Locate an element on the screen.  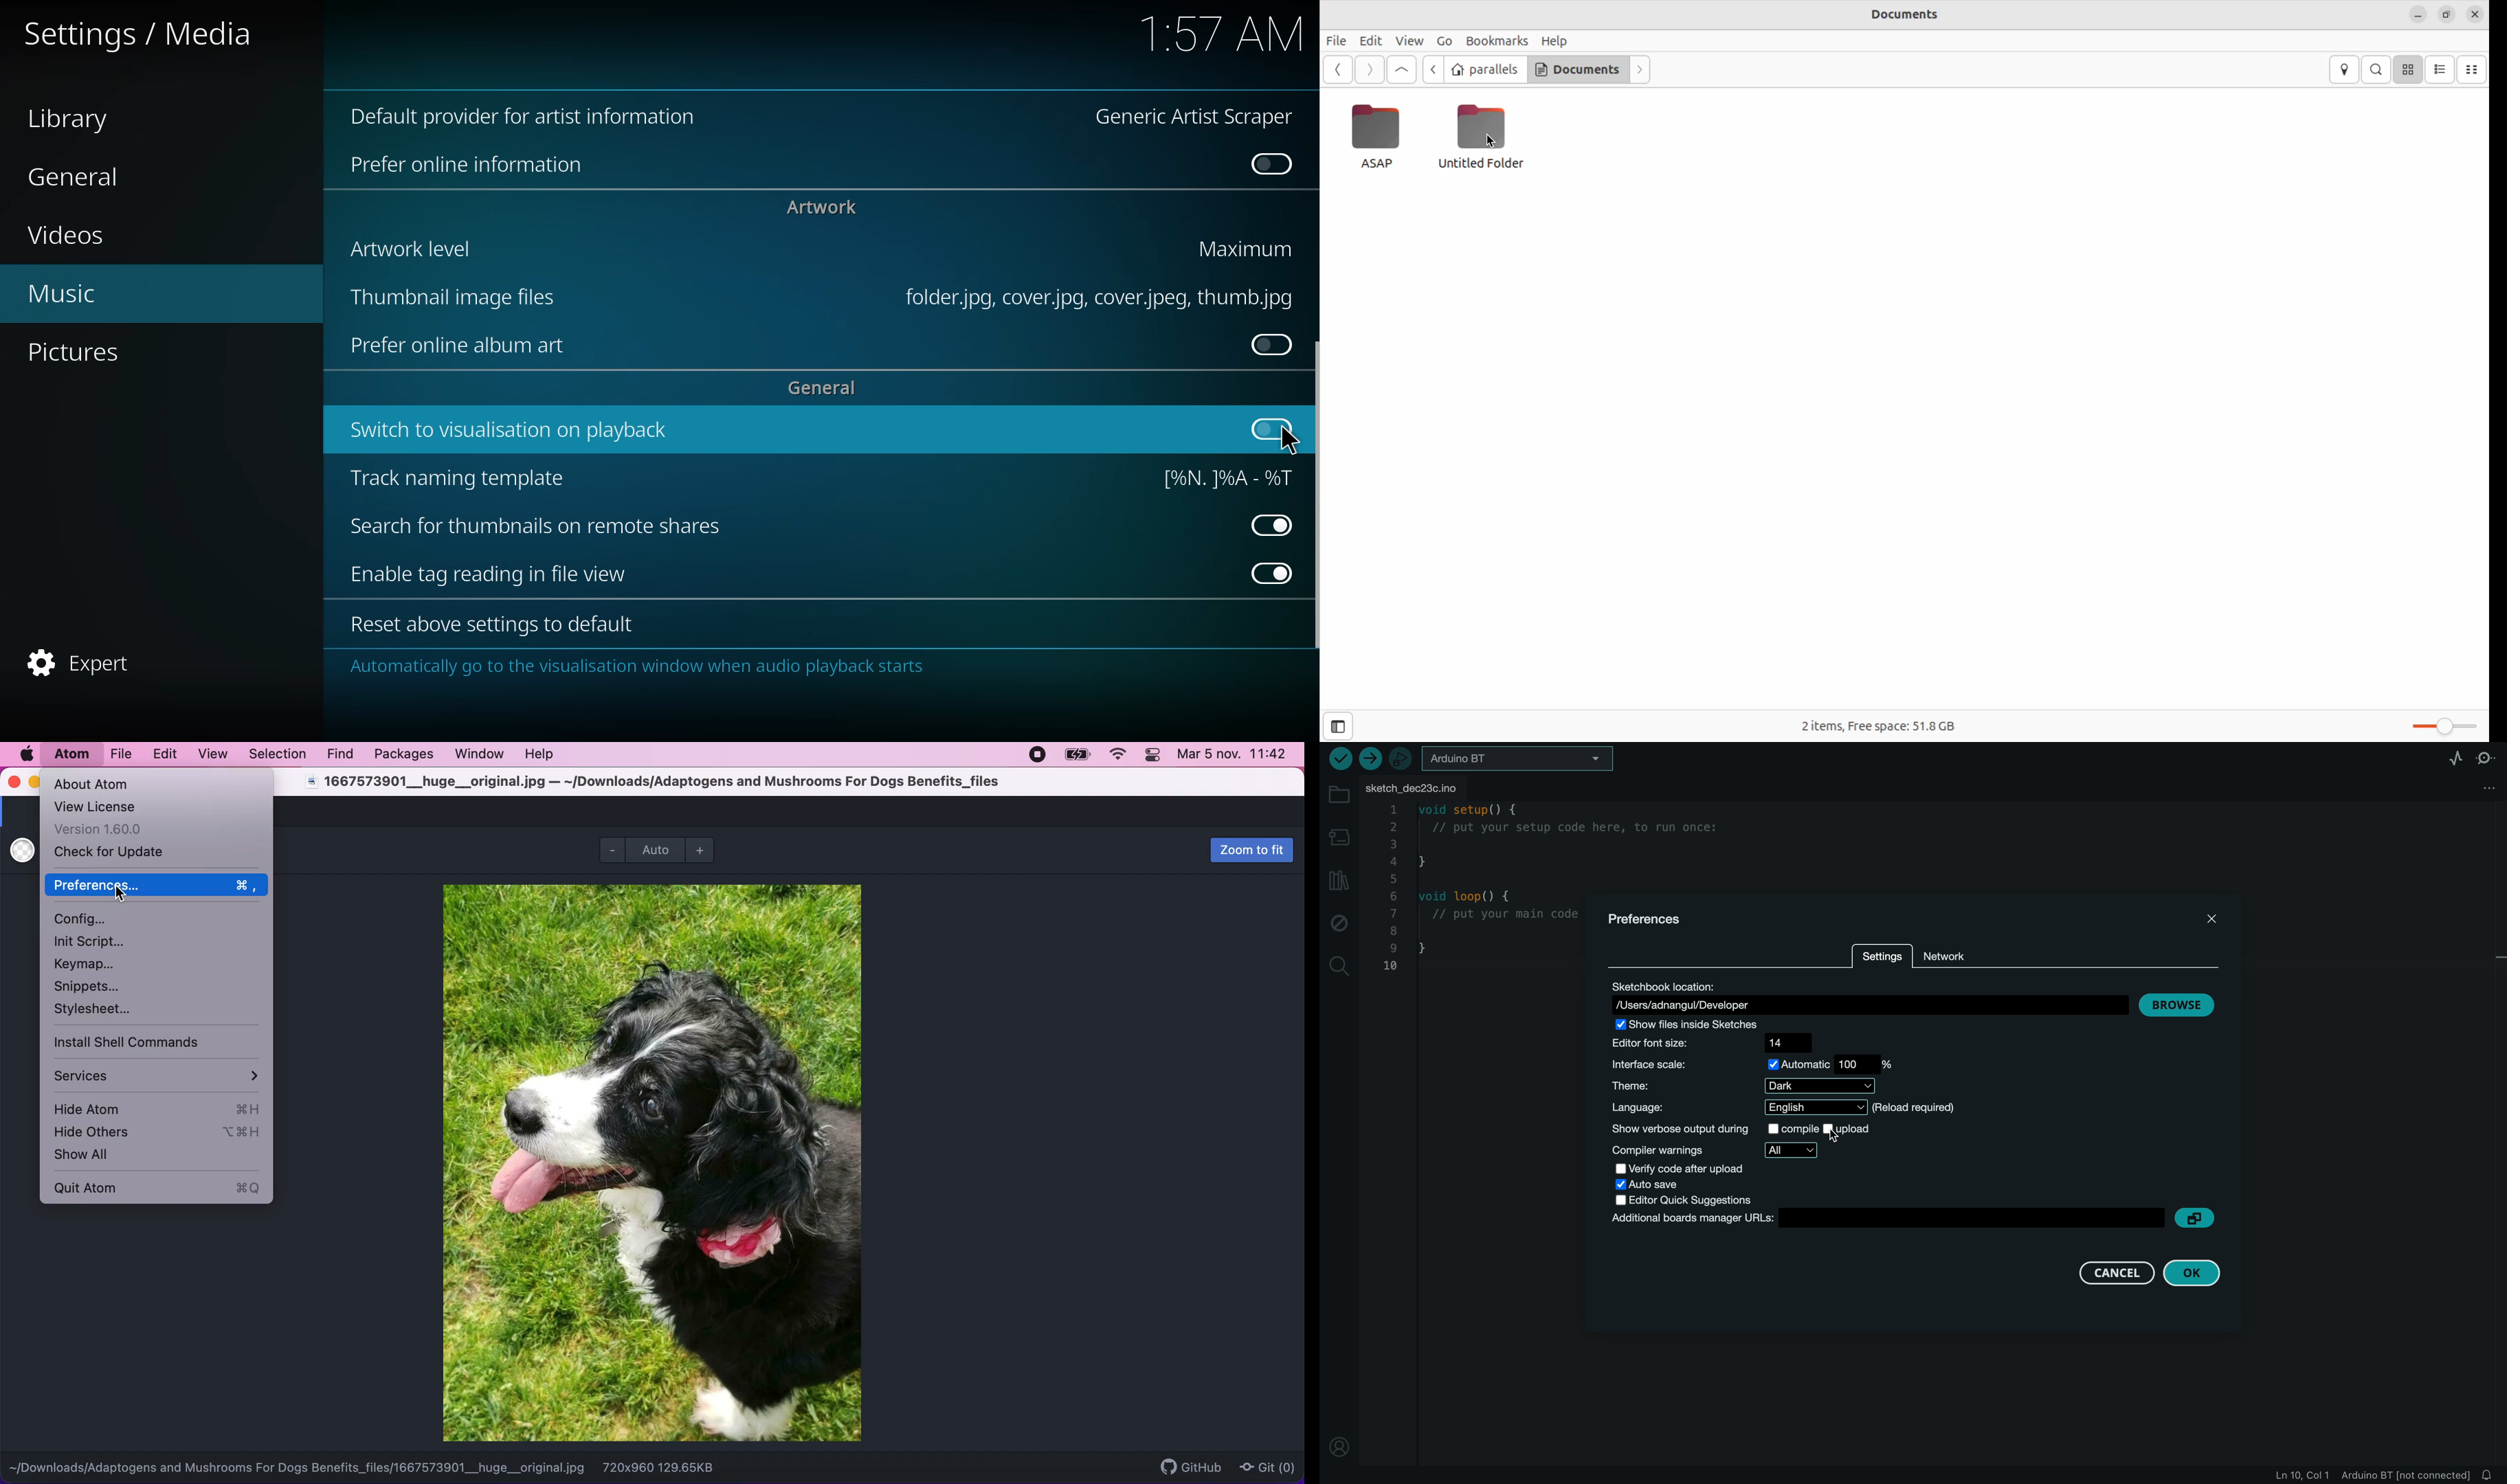
forward is located at coordinates (1369, 70).